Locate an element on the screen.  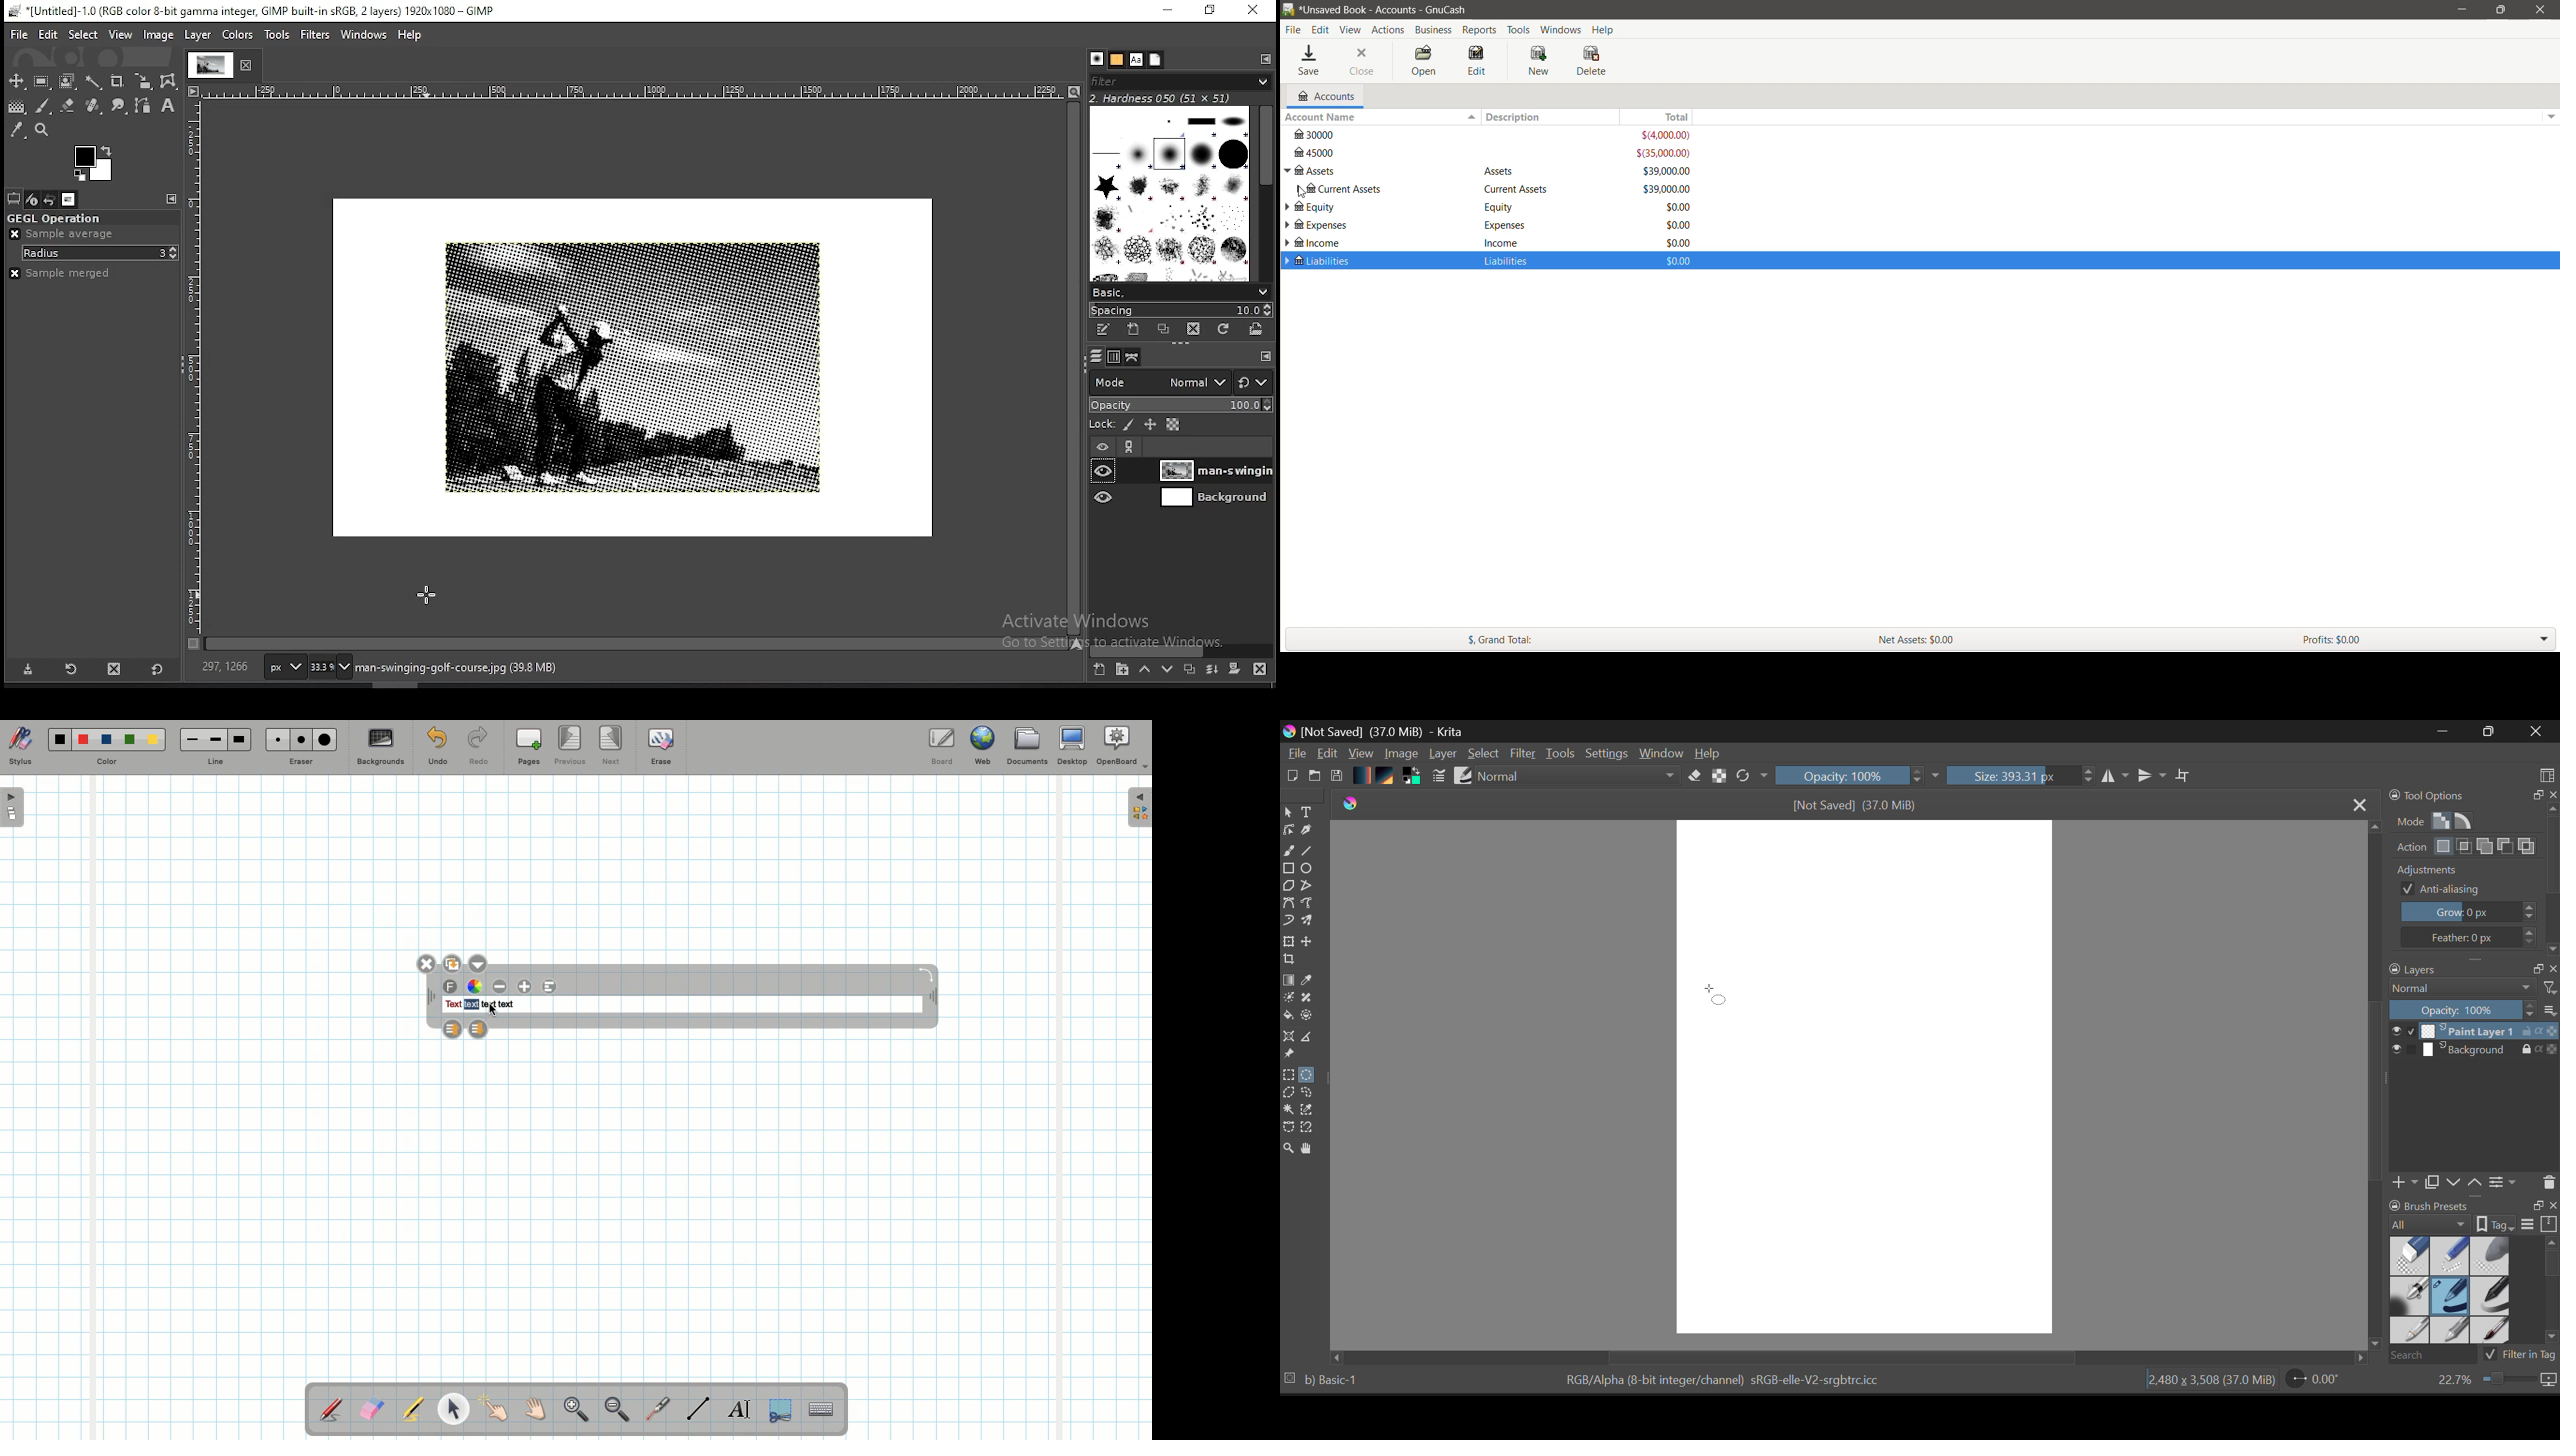
Income is located at coordinates (1510, 224).